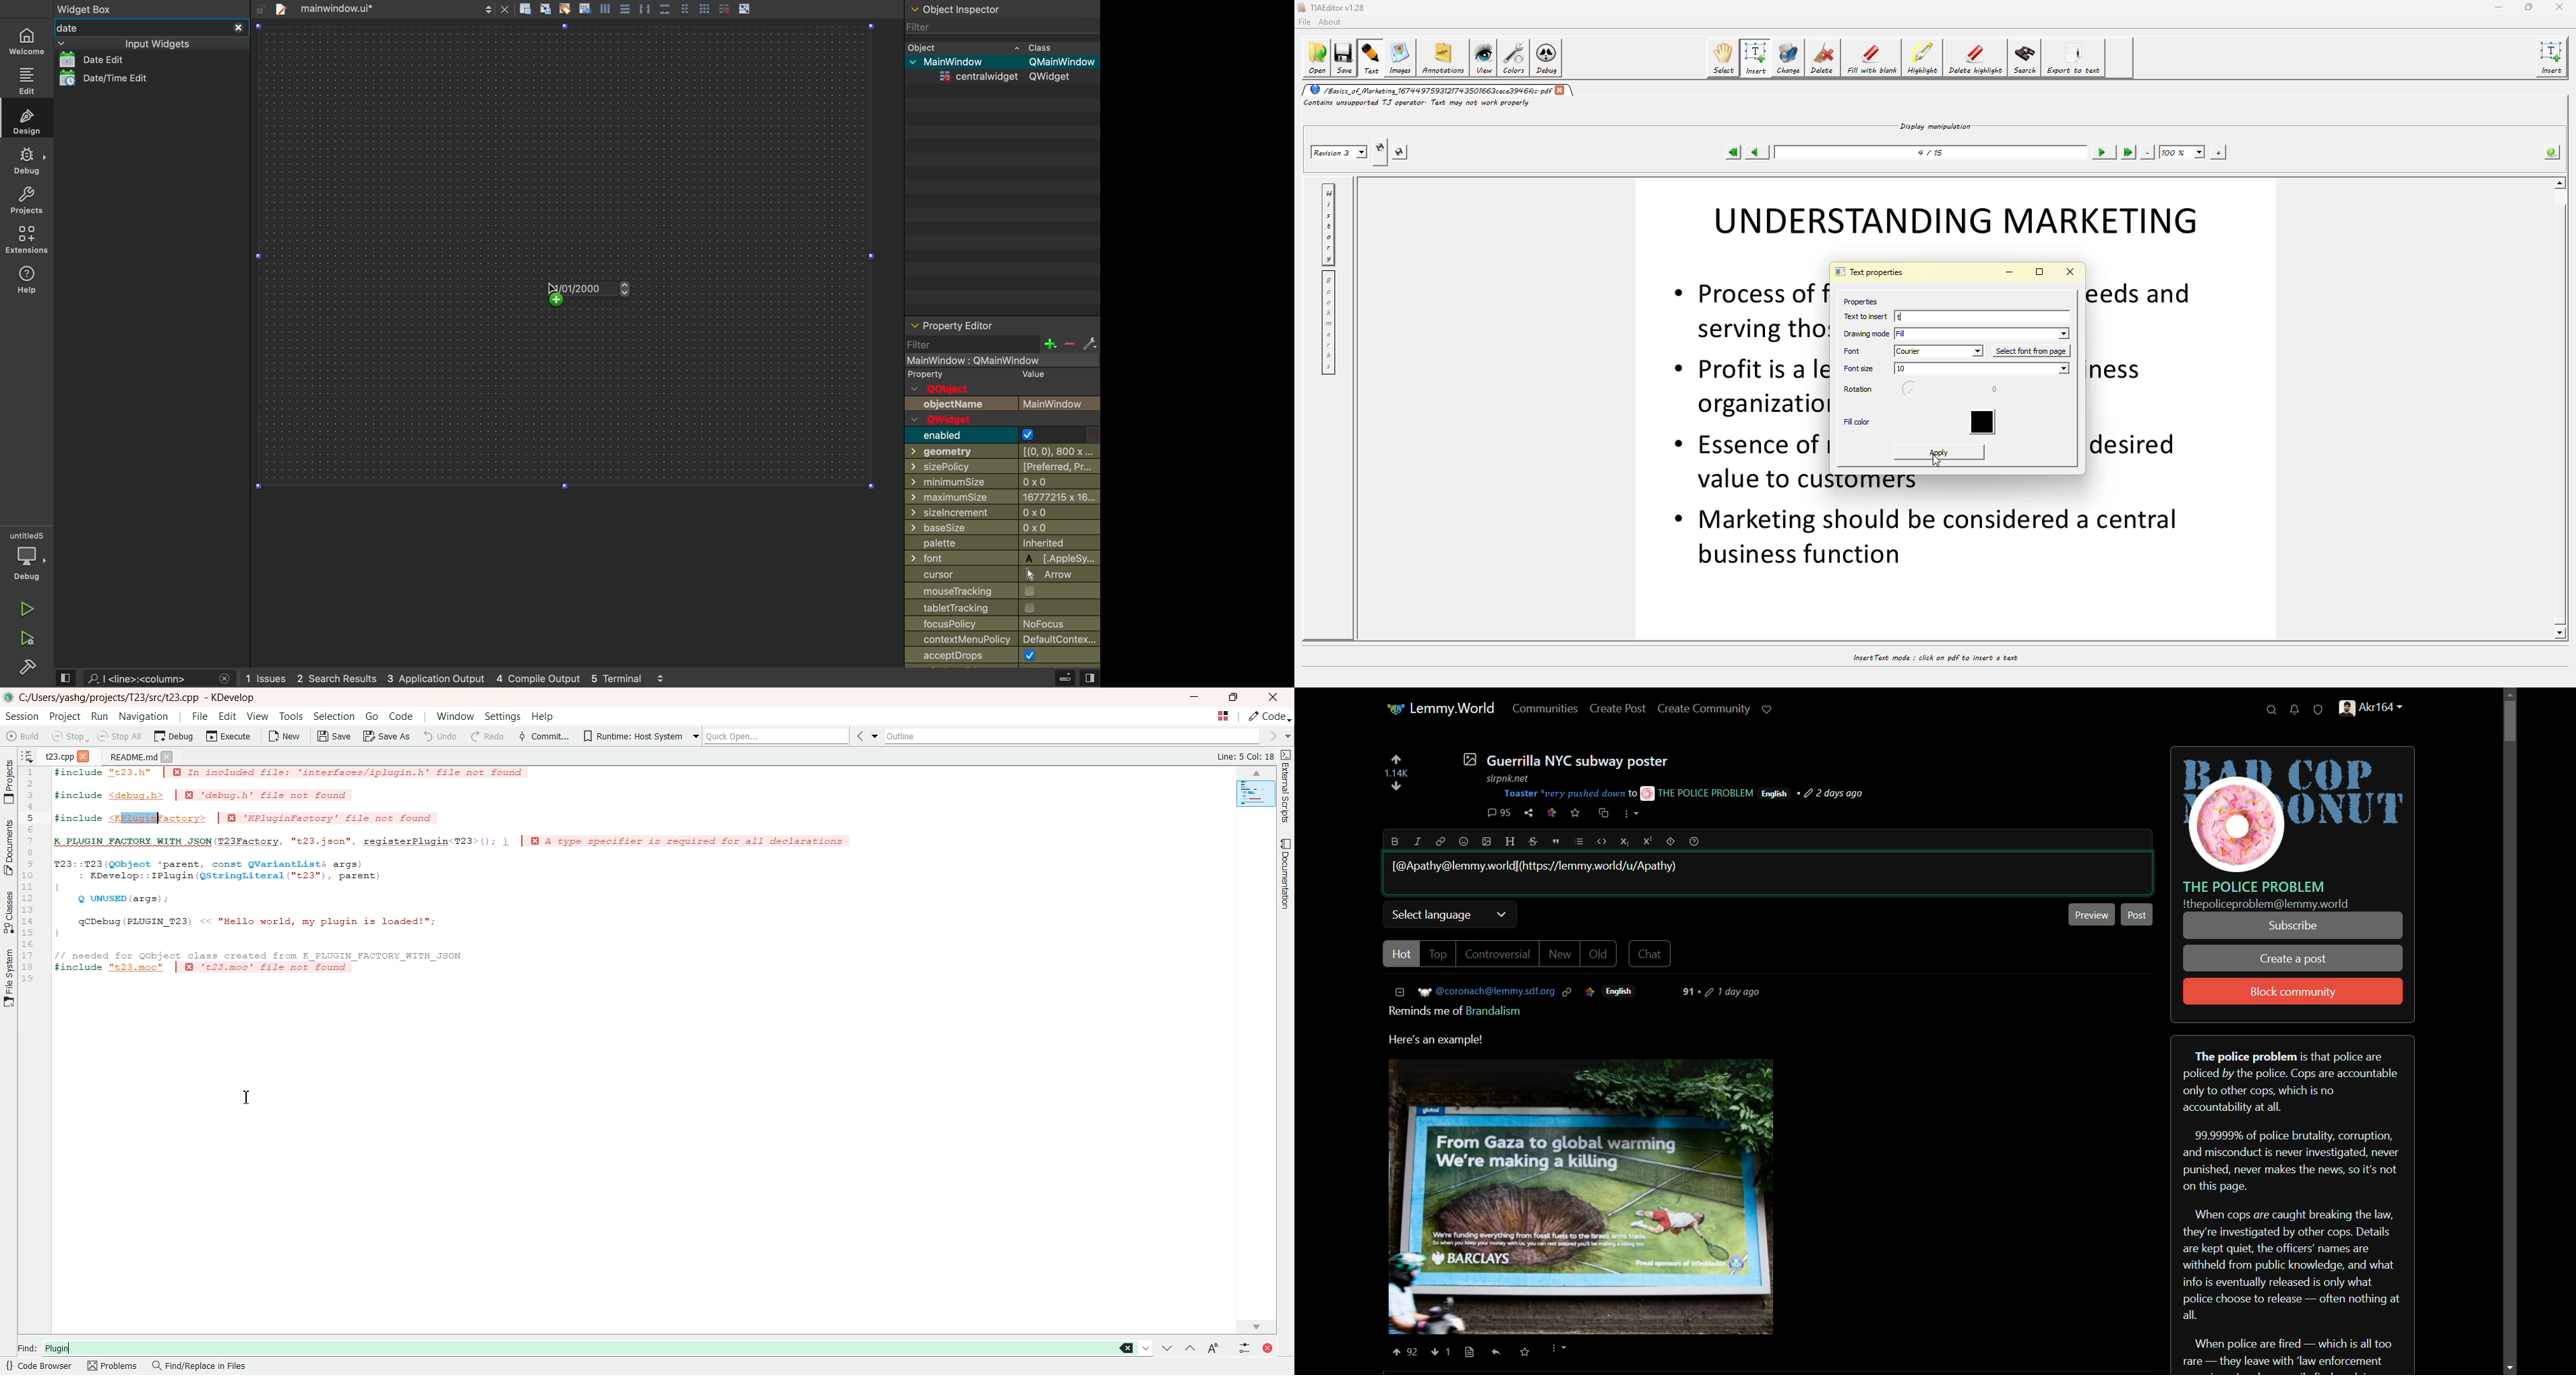  What do you see at coordinates (1487, 842) in the screenshot?
I see `image` at bounding box center [1487, 842].